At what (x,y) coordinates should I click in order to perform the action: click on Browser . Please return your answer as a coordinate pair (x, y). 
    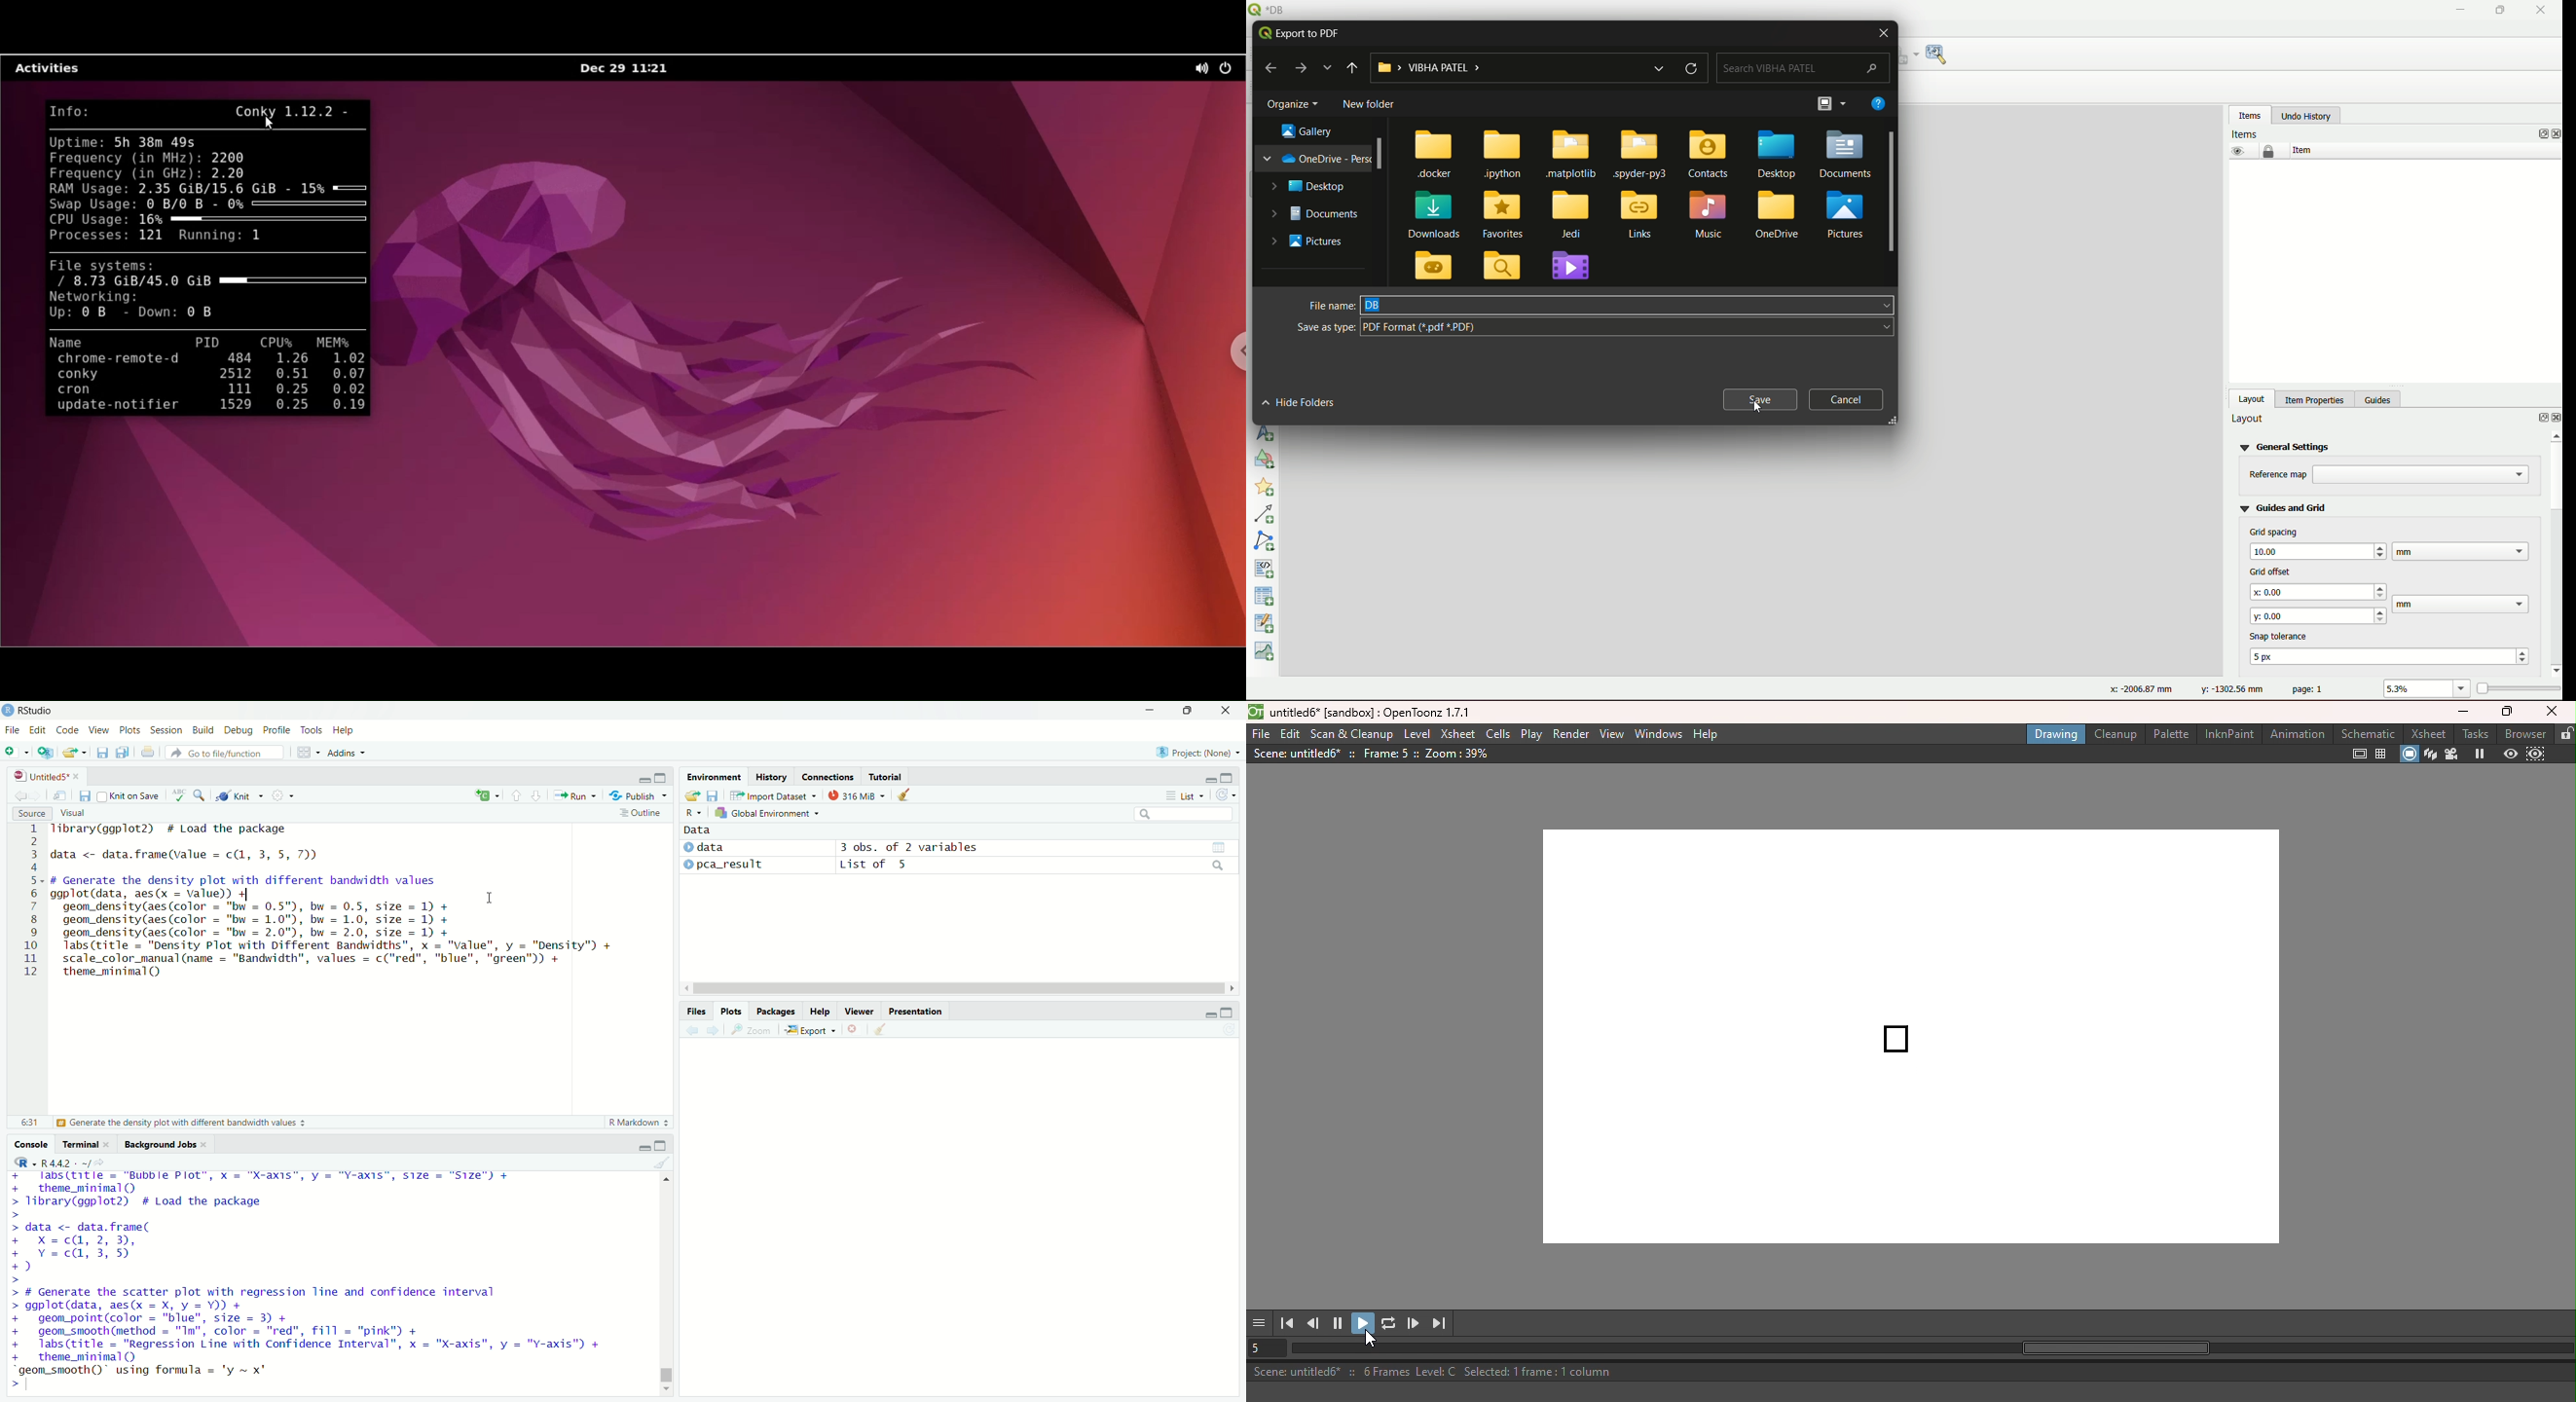
    Looking at the image, I should click on (2523, 734).